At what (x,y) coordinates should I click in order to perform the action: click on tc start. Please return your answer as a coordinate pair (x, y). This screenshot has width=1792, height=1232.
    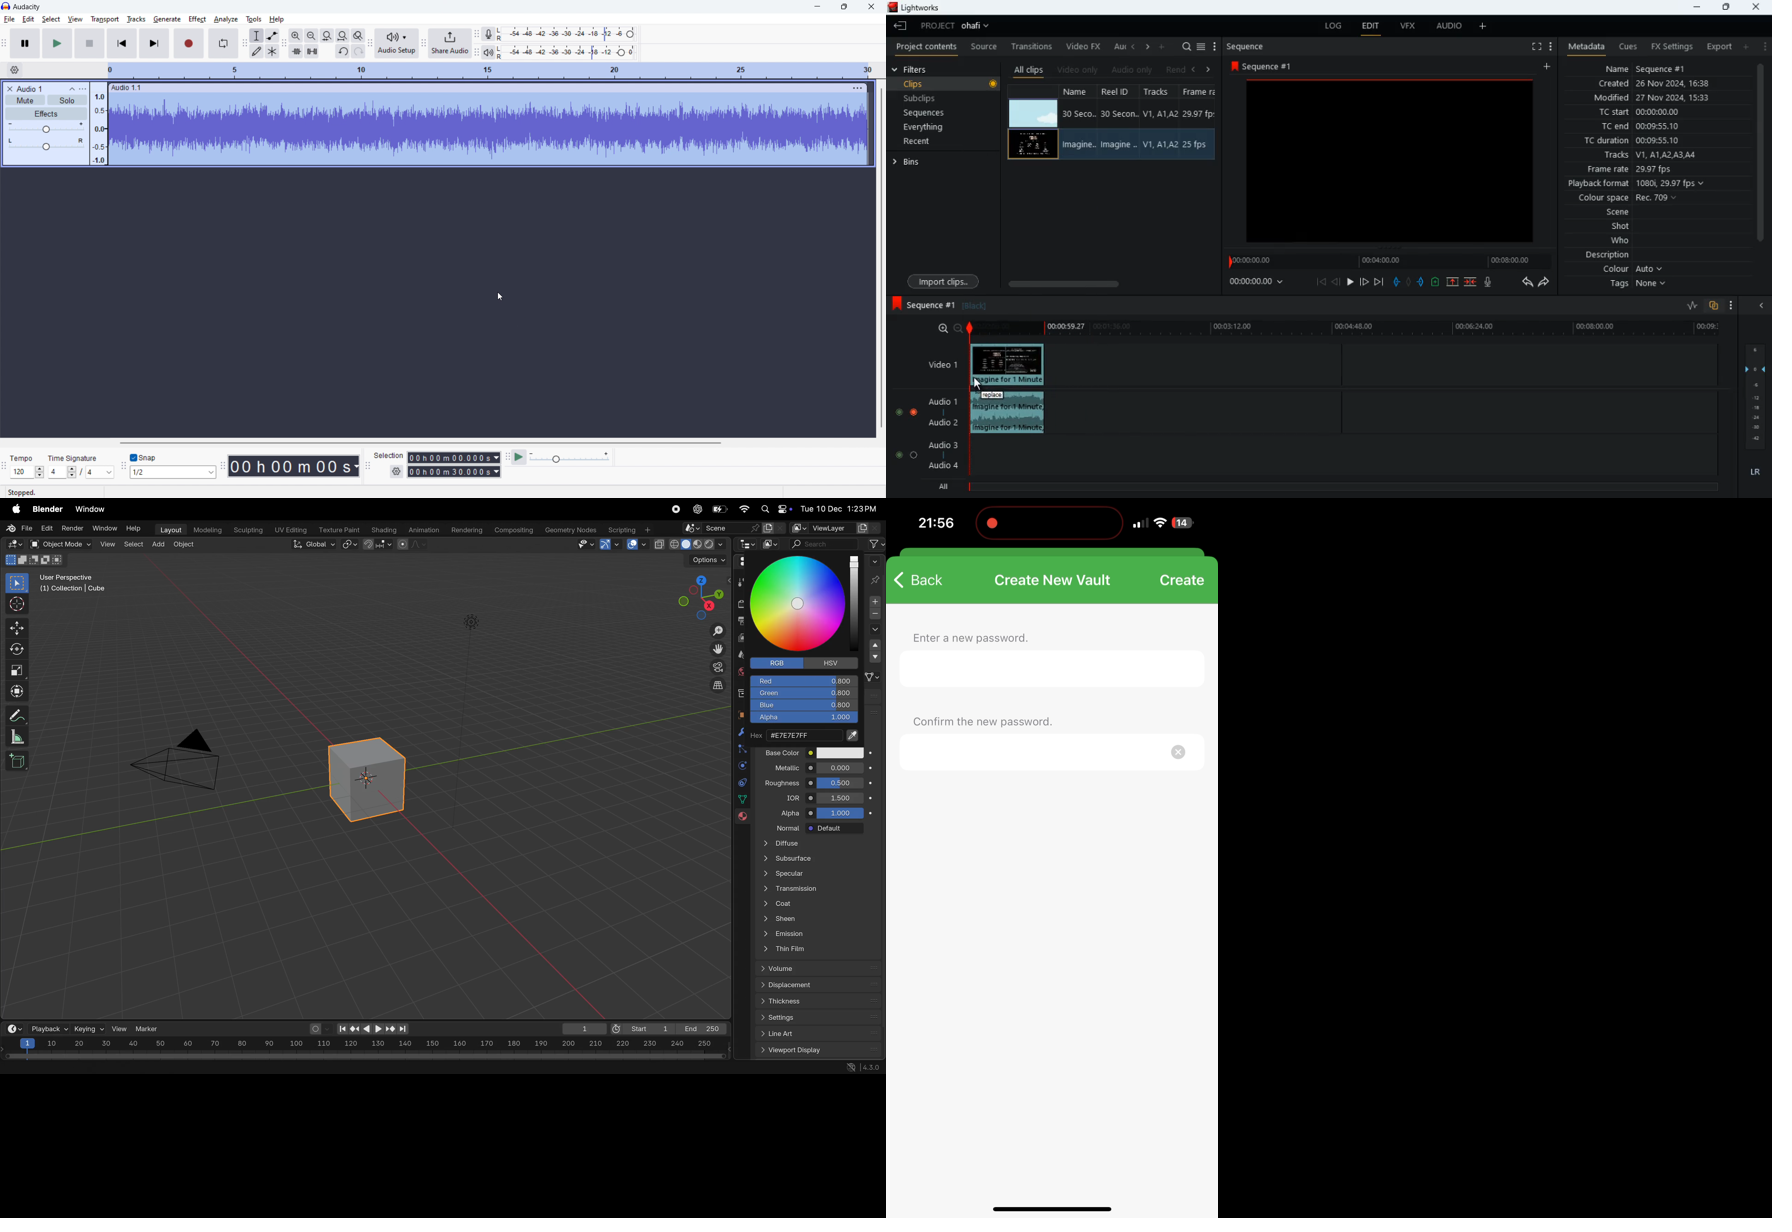
    Looking at the image, I should click on (1660, 113).